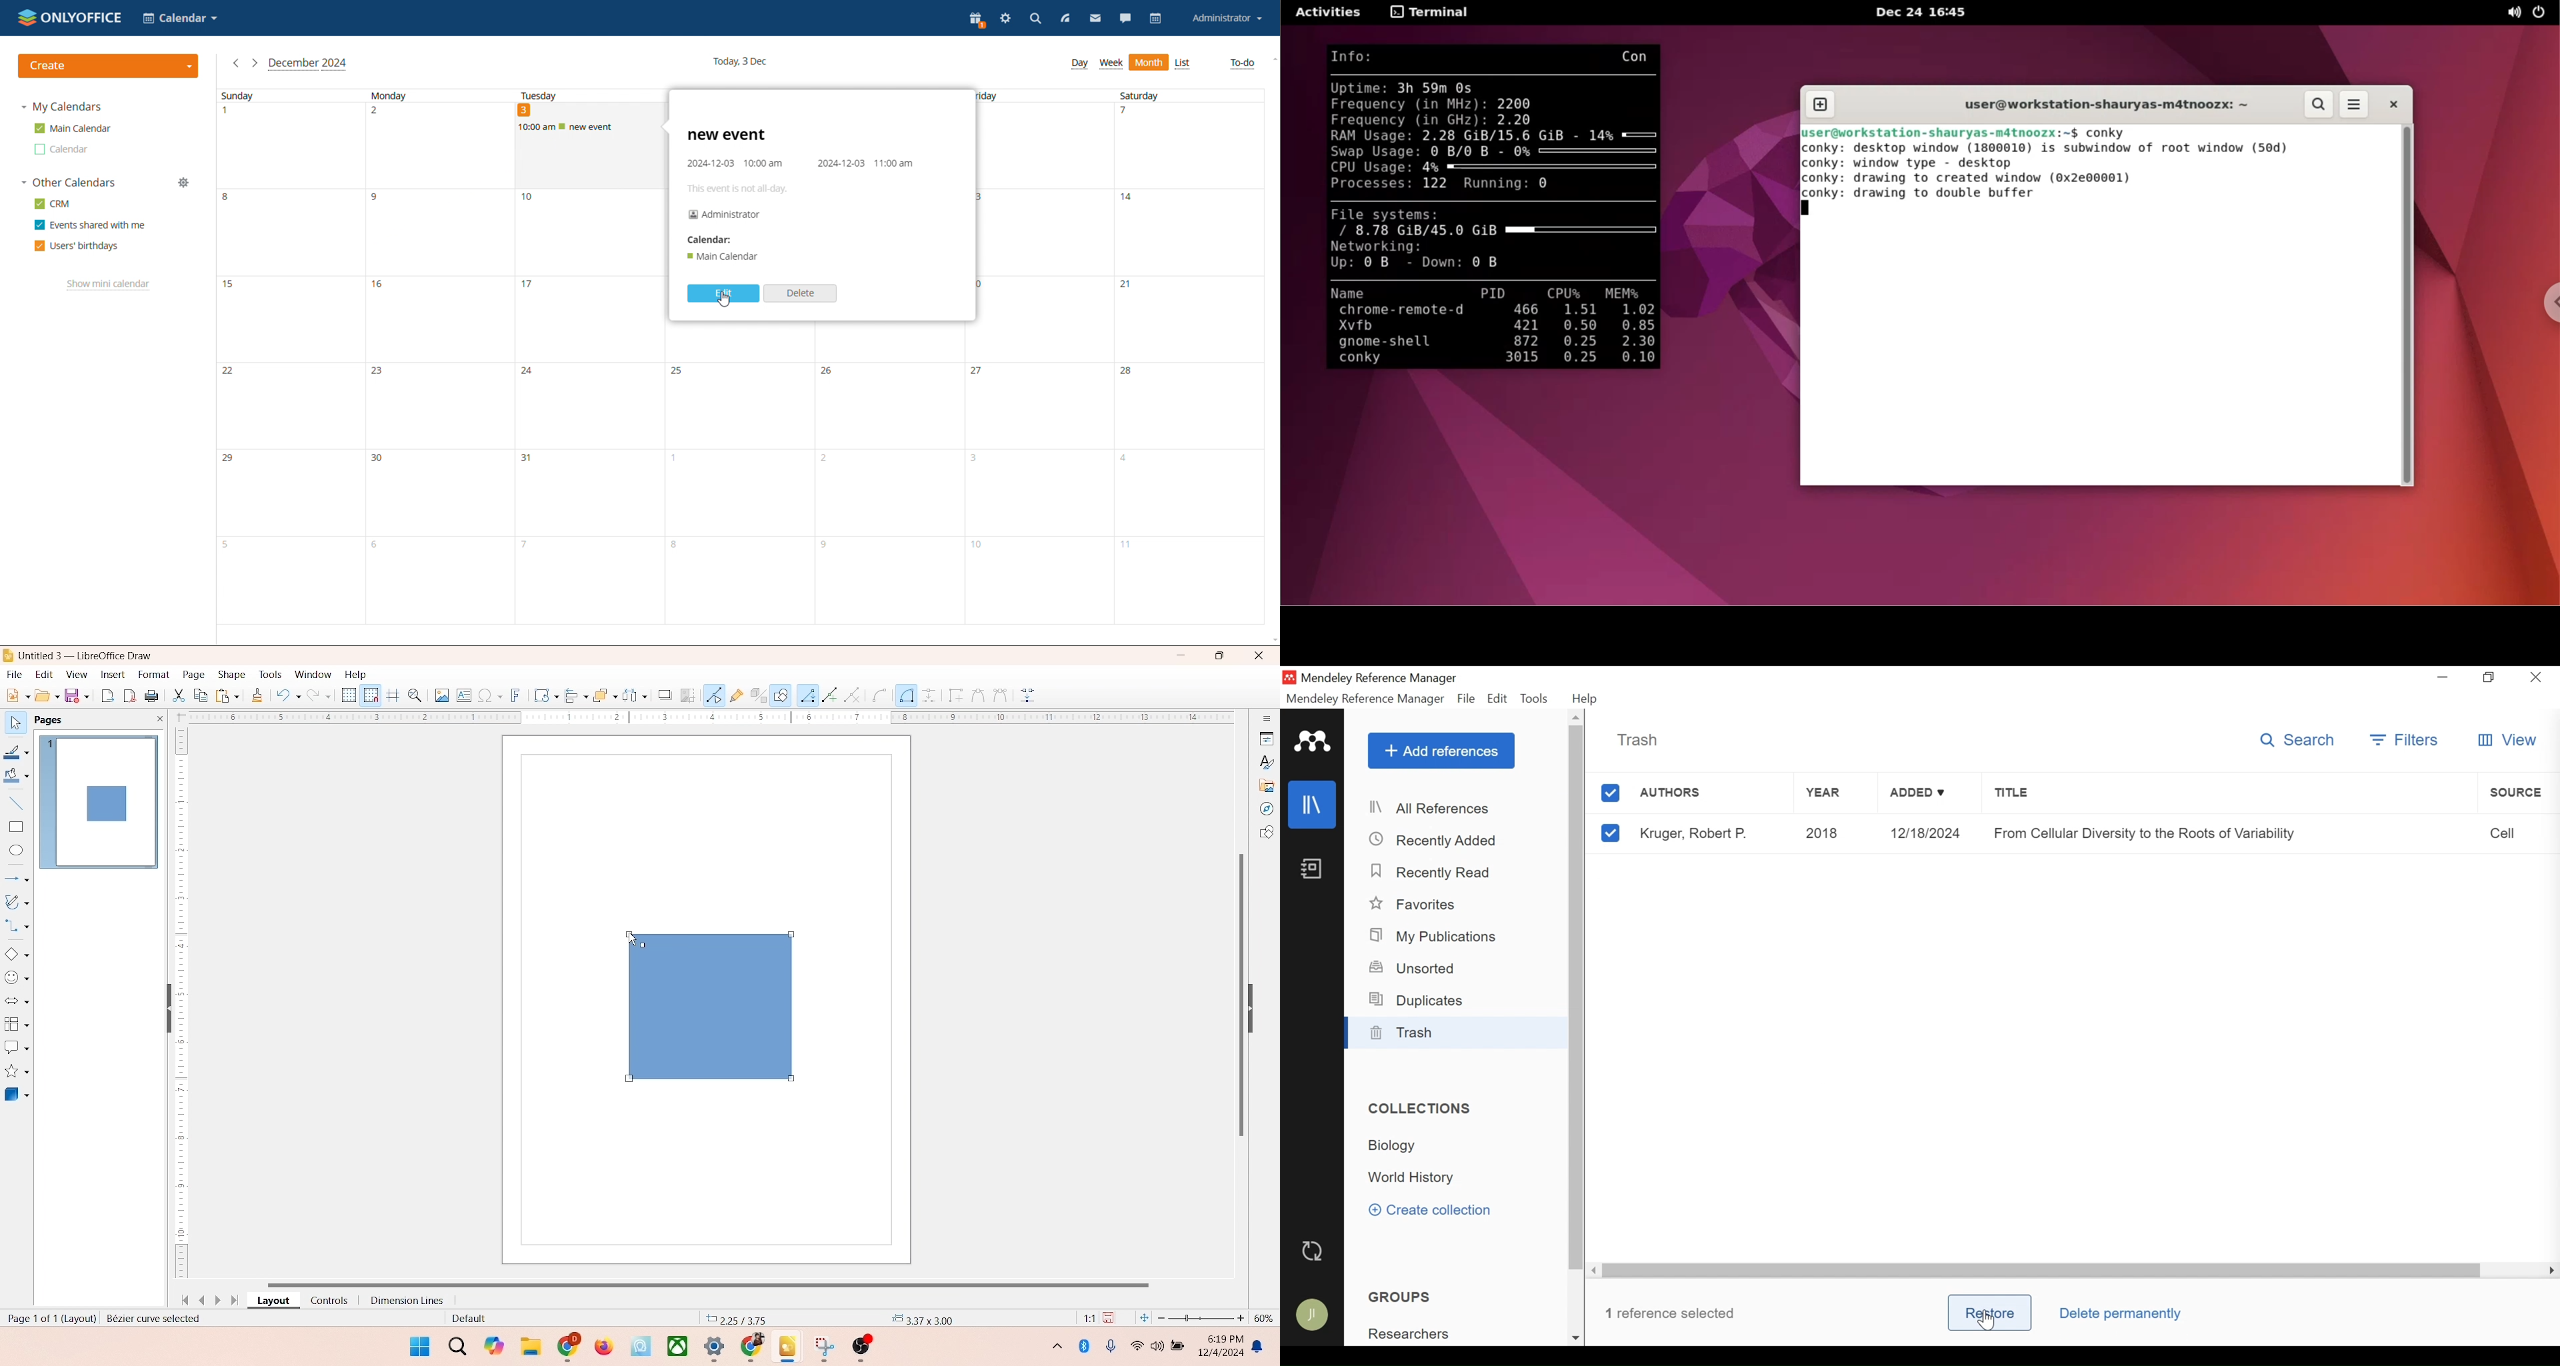 The height and width of the screenshot is (1372, 2576). Describe the element at coordinates (864, 161) in the screenshot. I see `2024-12-03 11:00 am` at that location.